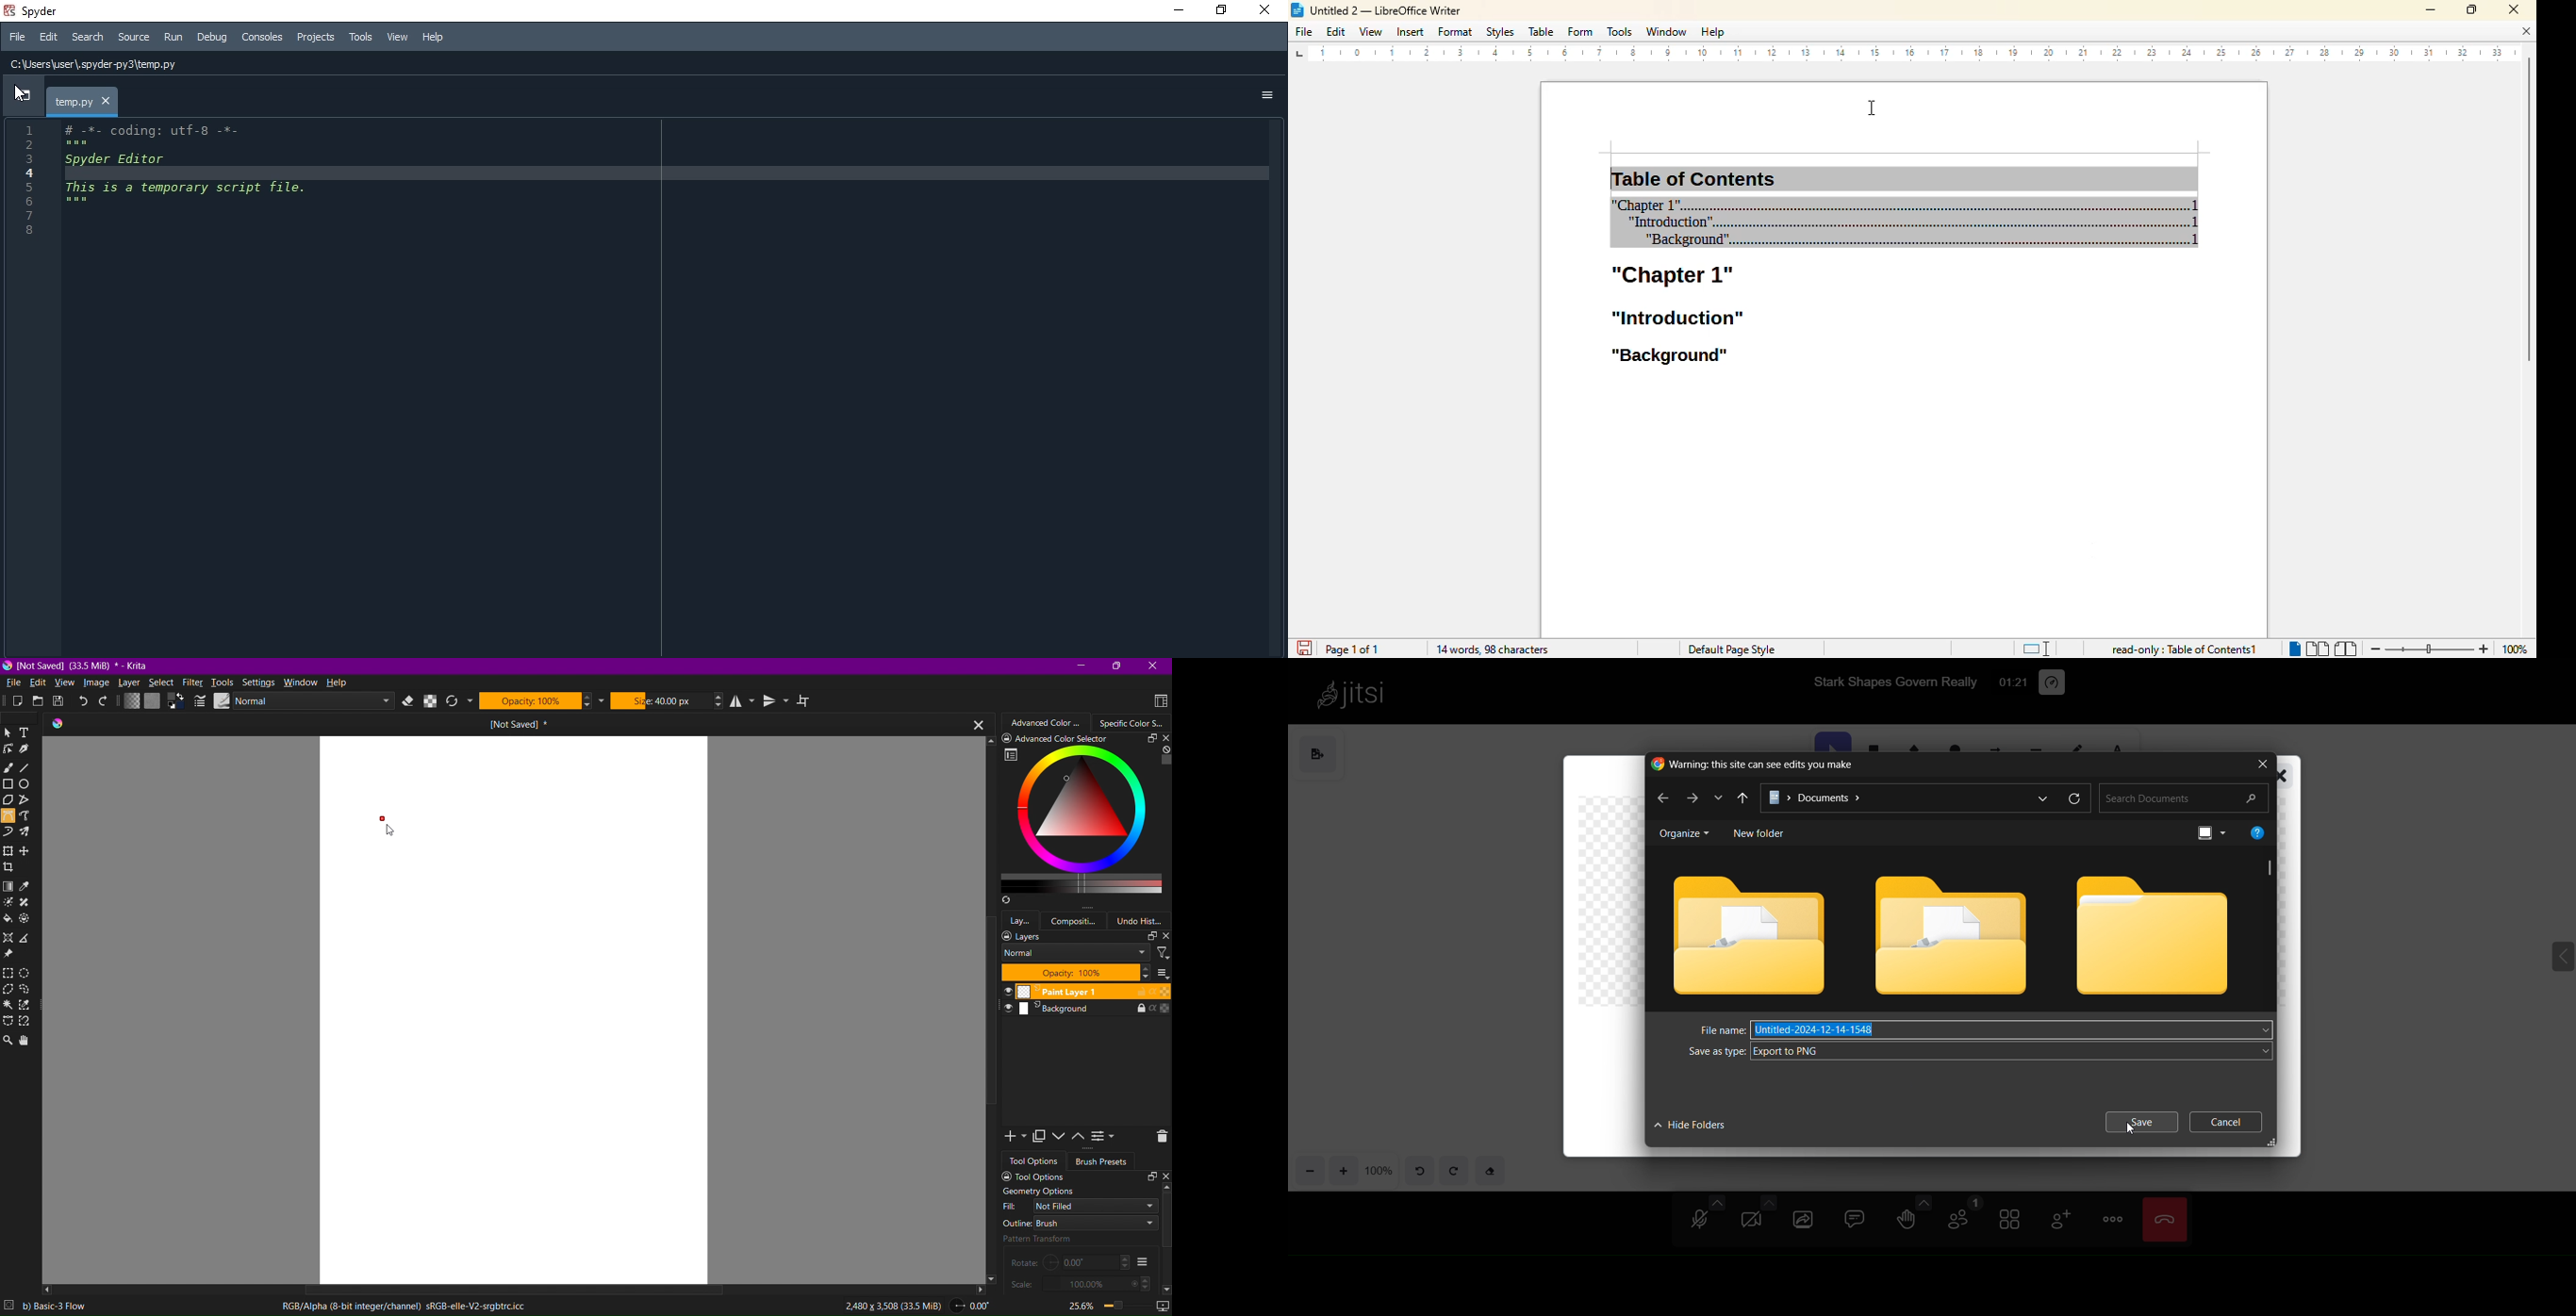 This screenshot has height=1316, width=2576. Describe the element at coordinates (9, 10) in the screenshot. I see `spyder logo` at that location.